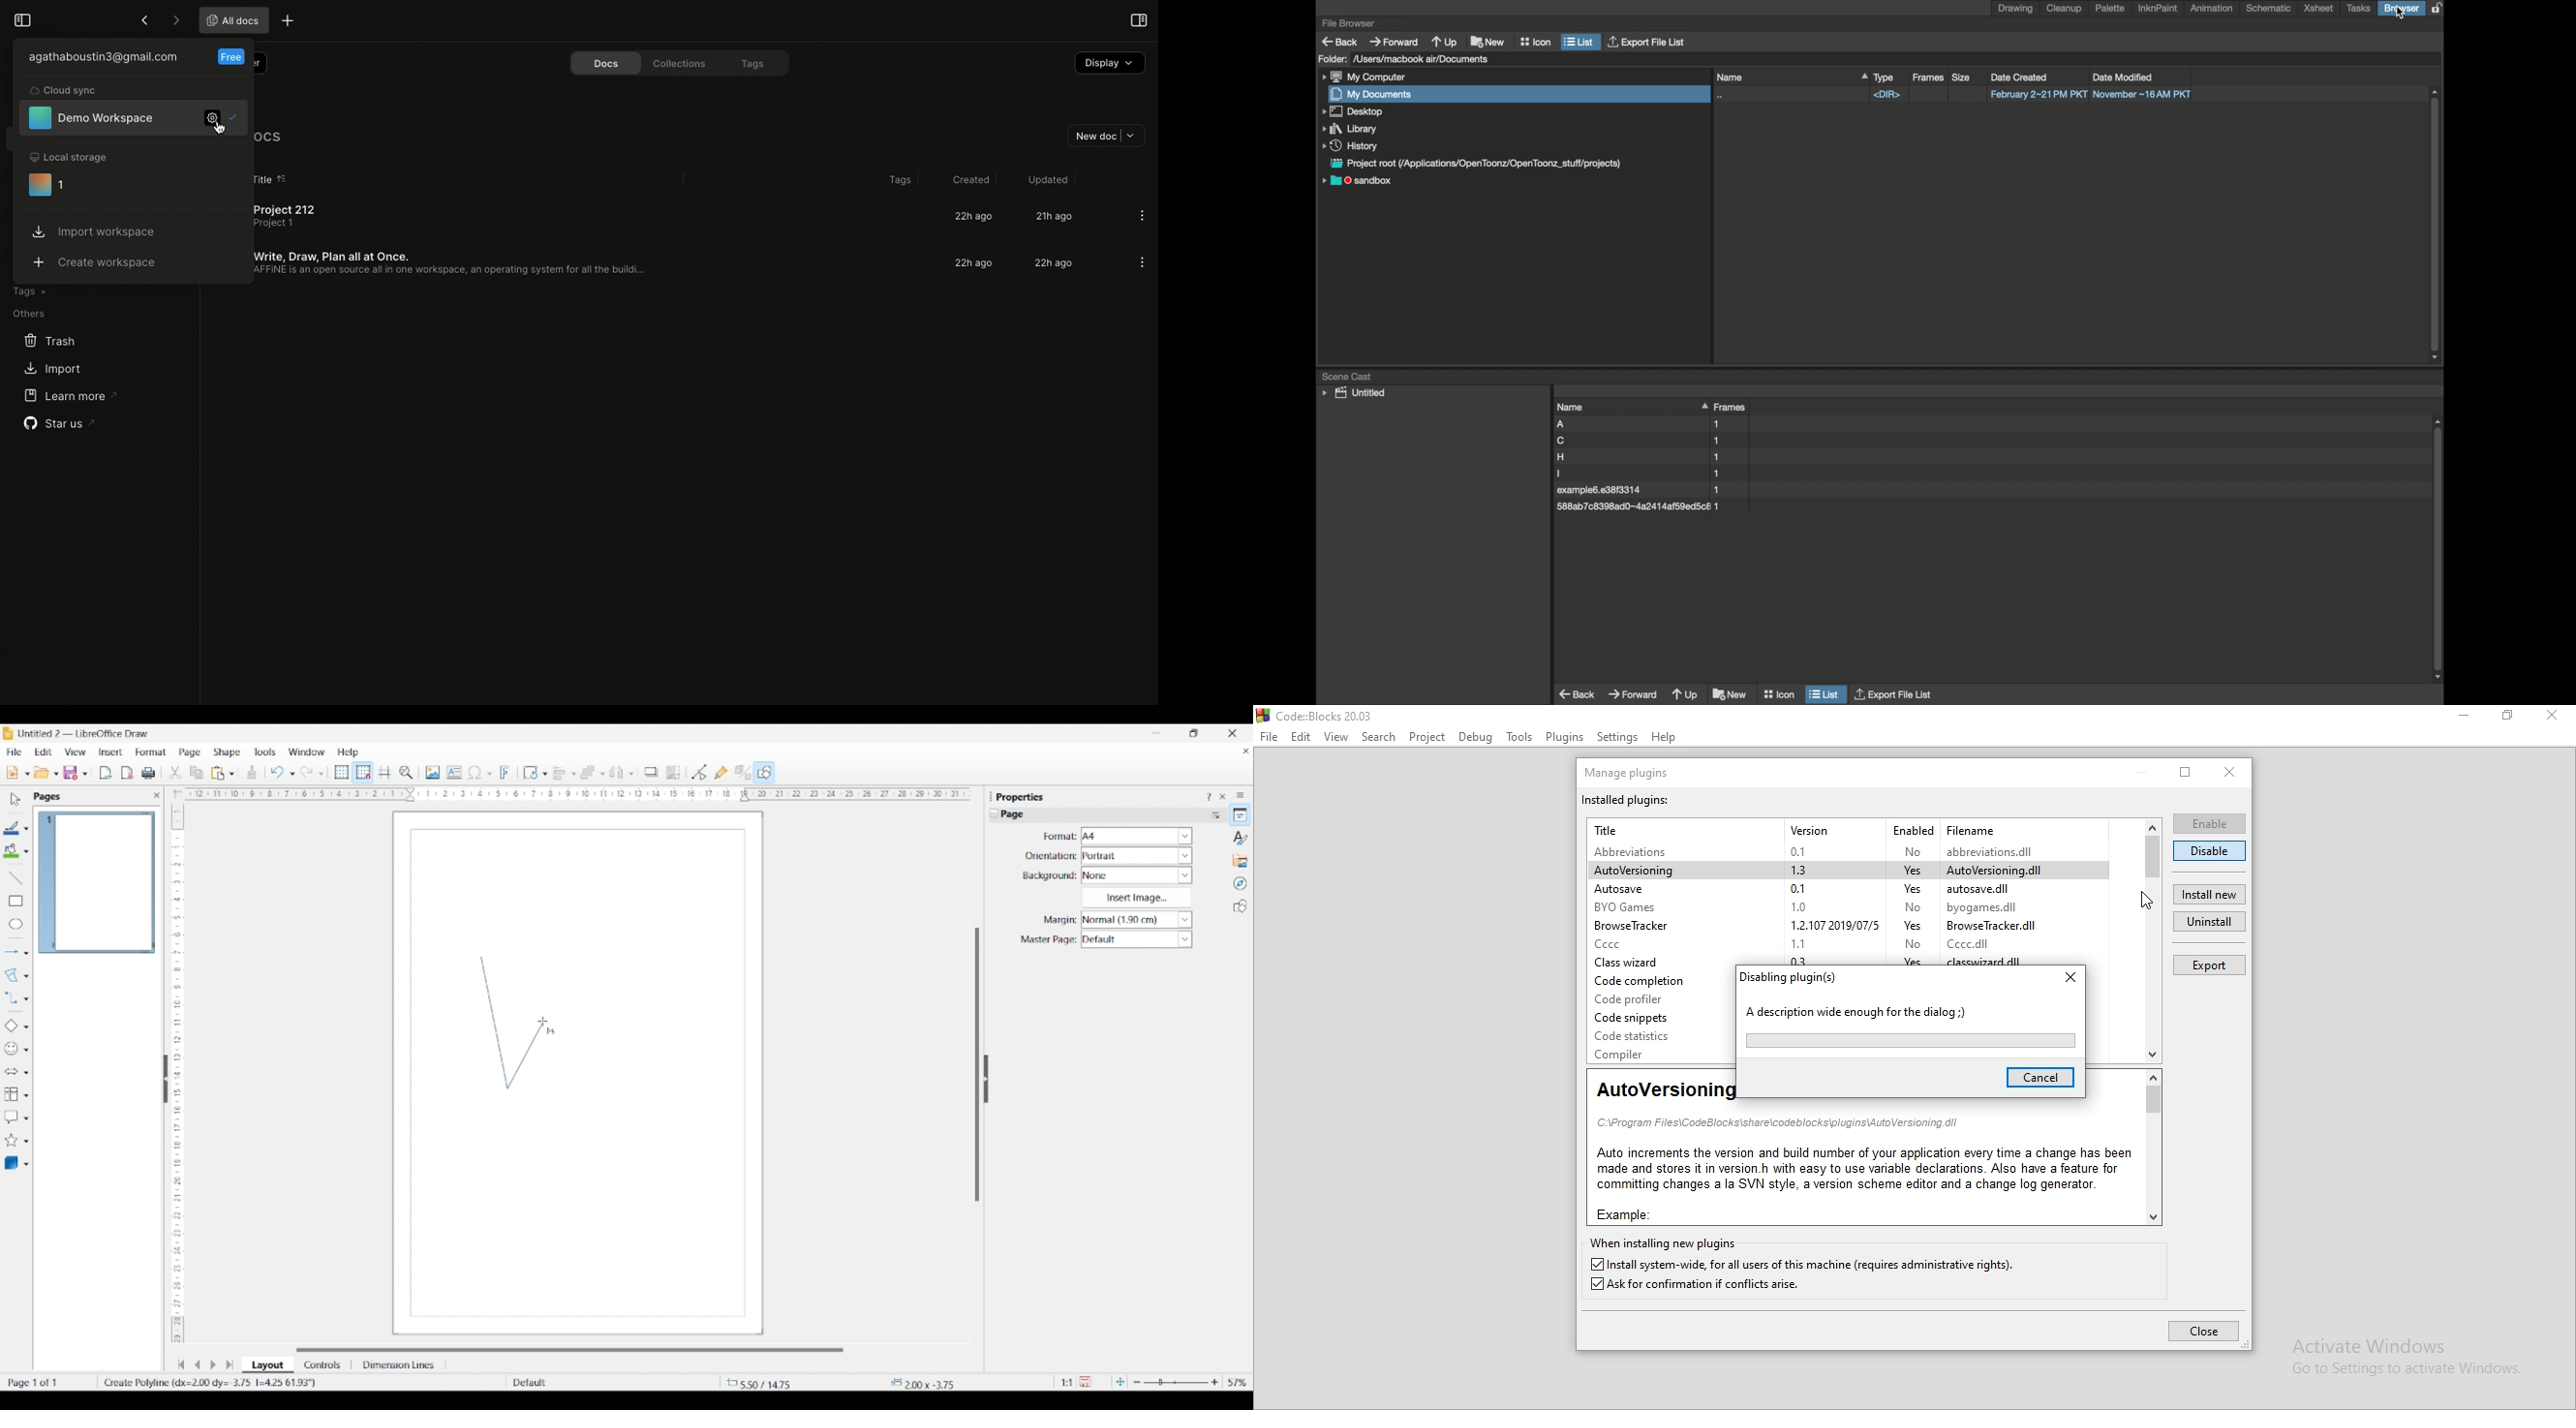  What do you see at coordinates (11, 1095) in the screenshot?
I see `Selected flowchart` at bounding box center [11, 1095].